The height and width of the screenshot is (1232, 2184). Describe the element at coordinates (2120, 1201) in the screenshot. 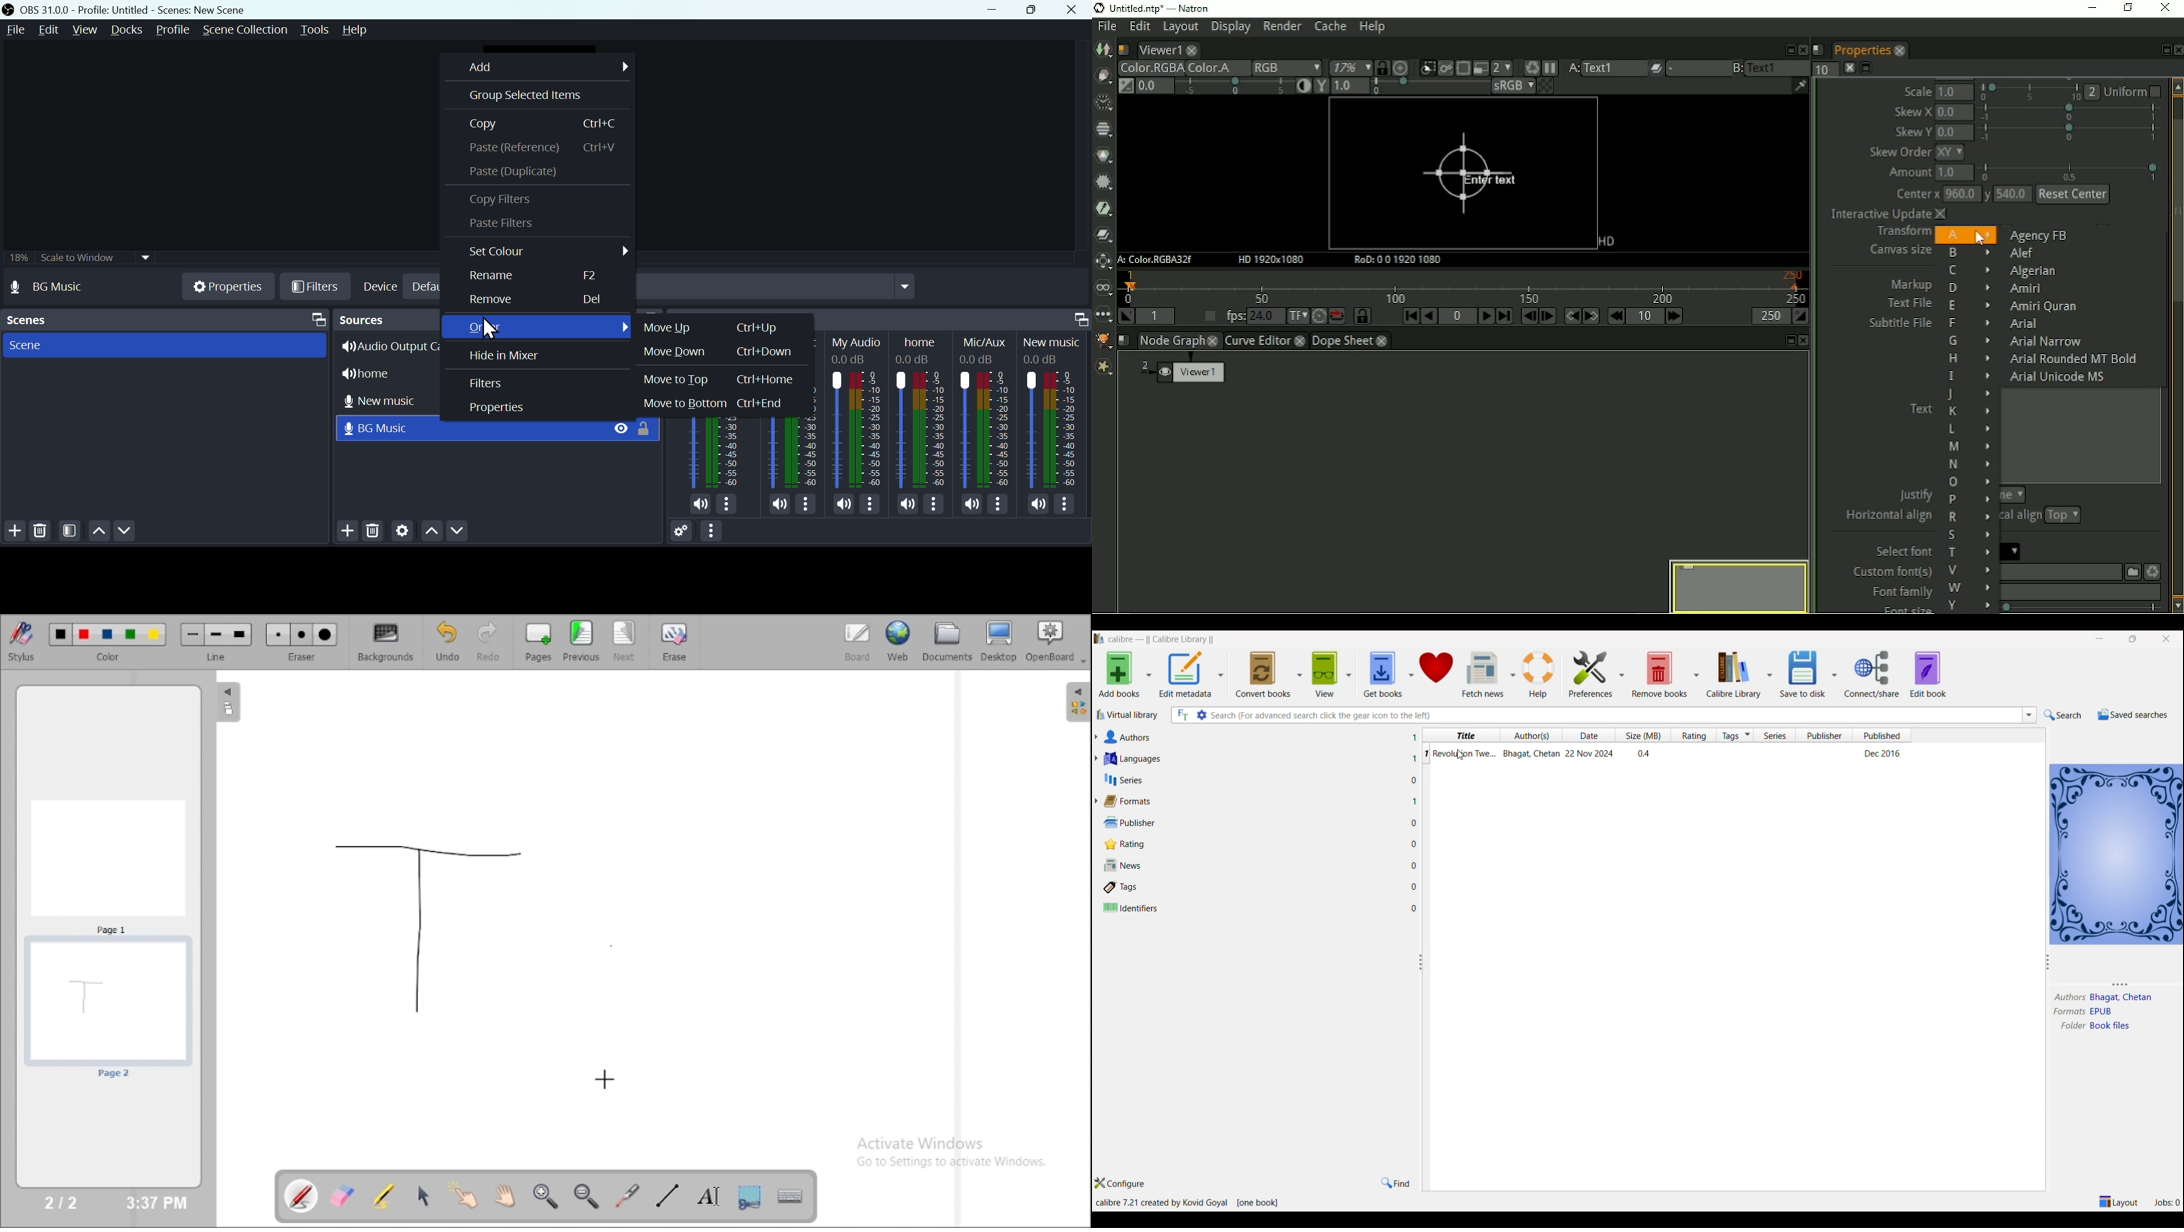

I see `layout` at that location.